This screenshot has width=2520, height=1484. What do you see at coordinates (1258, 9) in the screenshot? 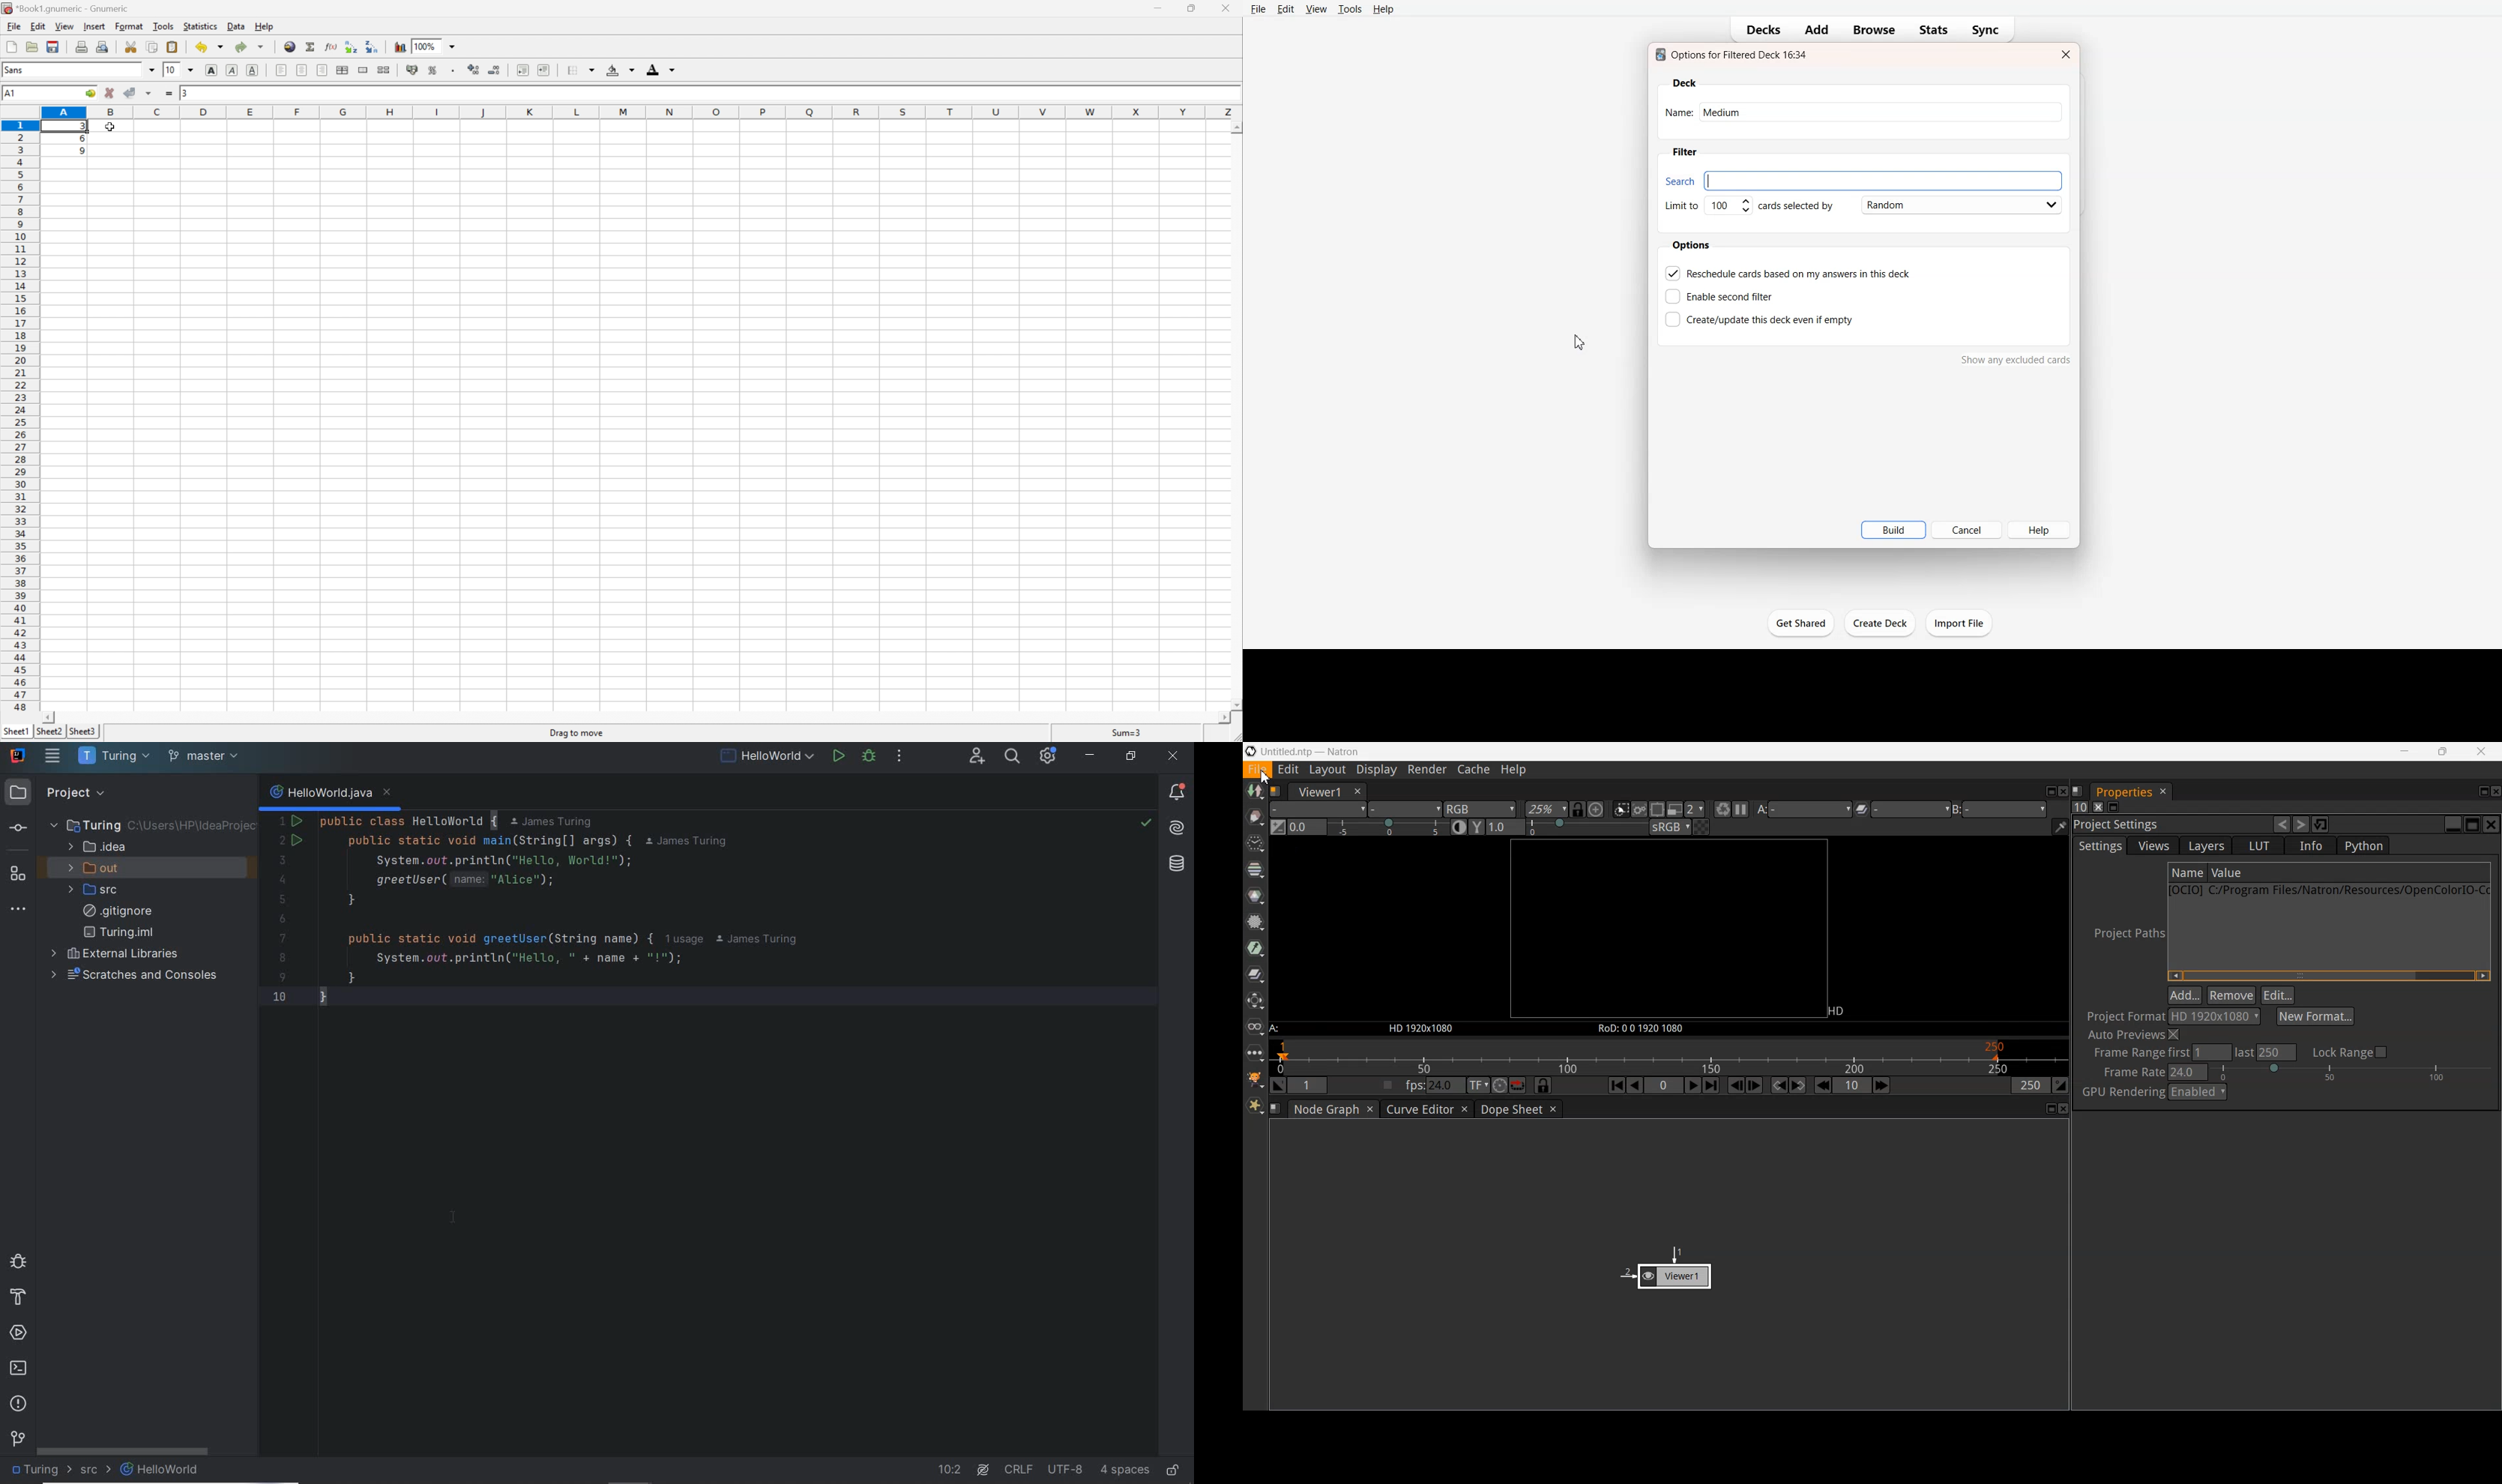
I see `File` at bounding box center [1258, 9].